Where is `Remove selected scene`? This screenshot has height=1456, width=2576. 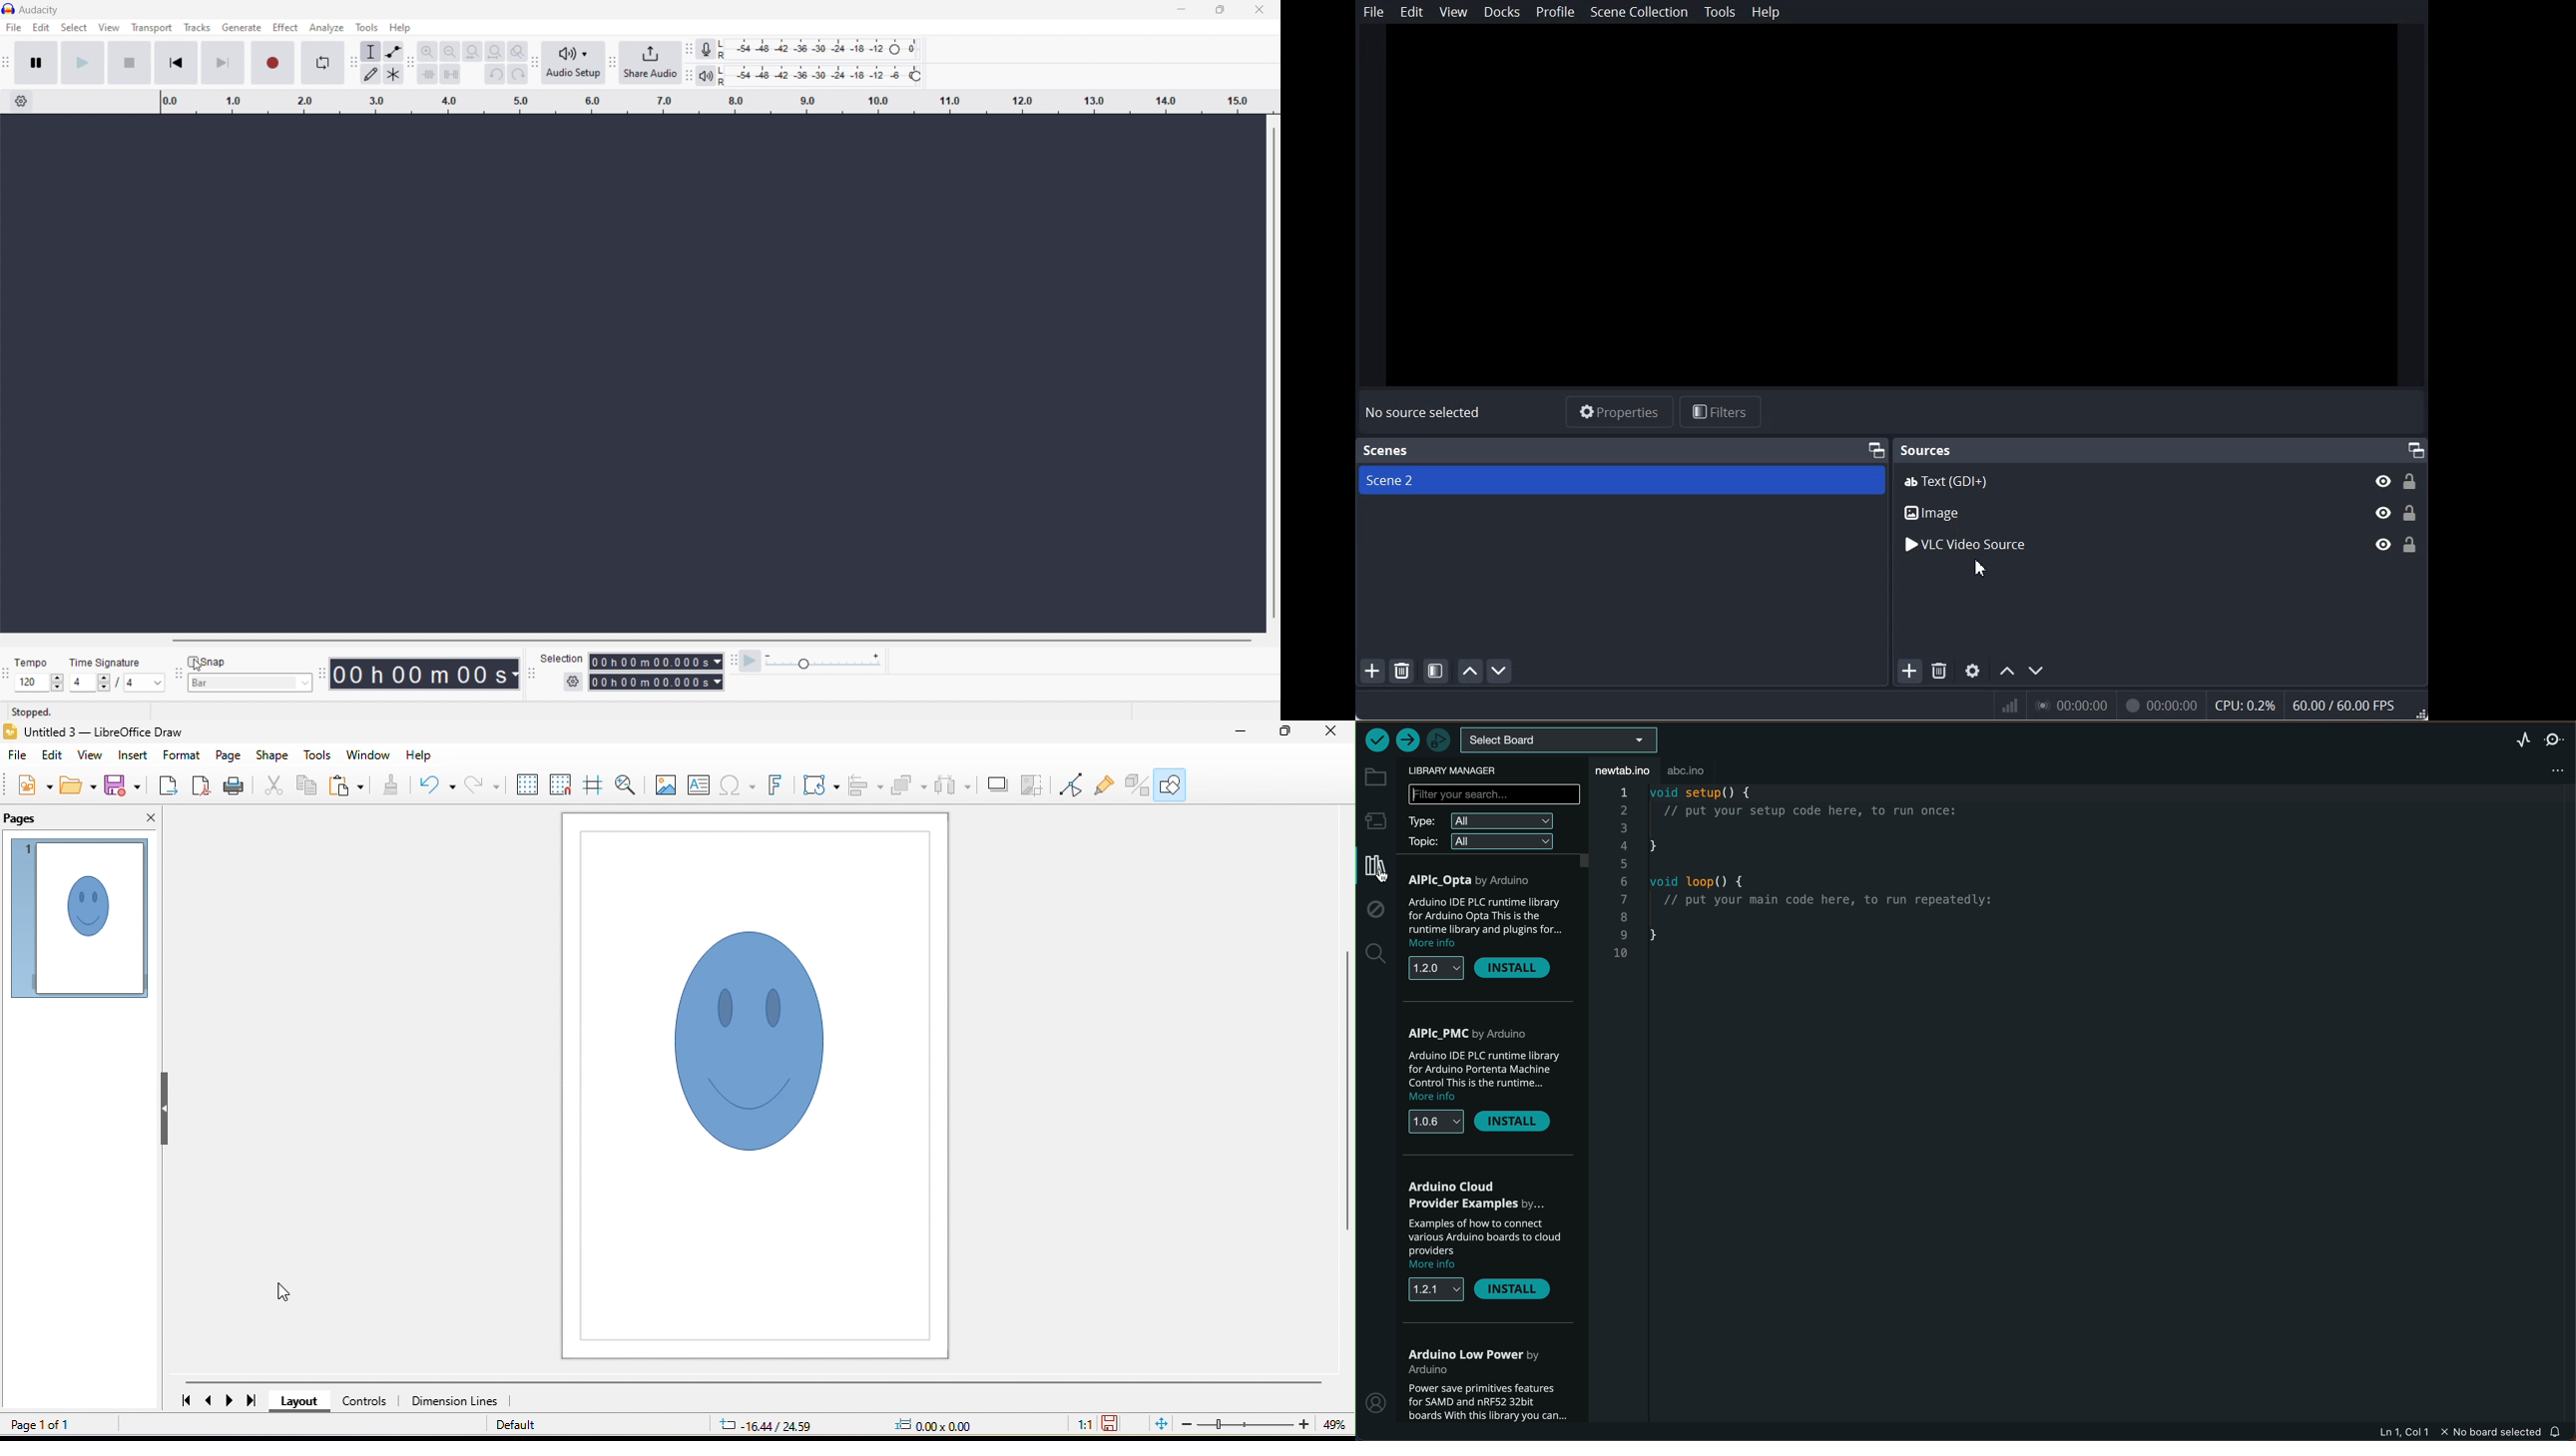 Remove selected scene is located at coordinates (1403, 671).